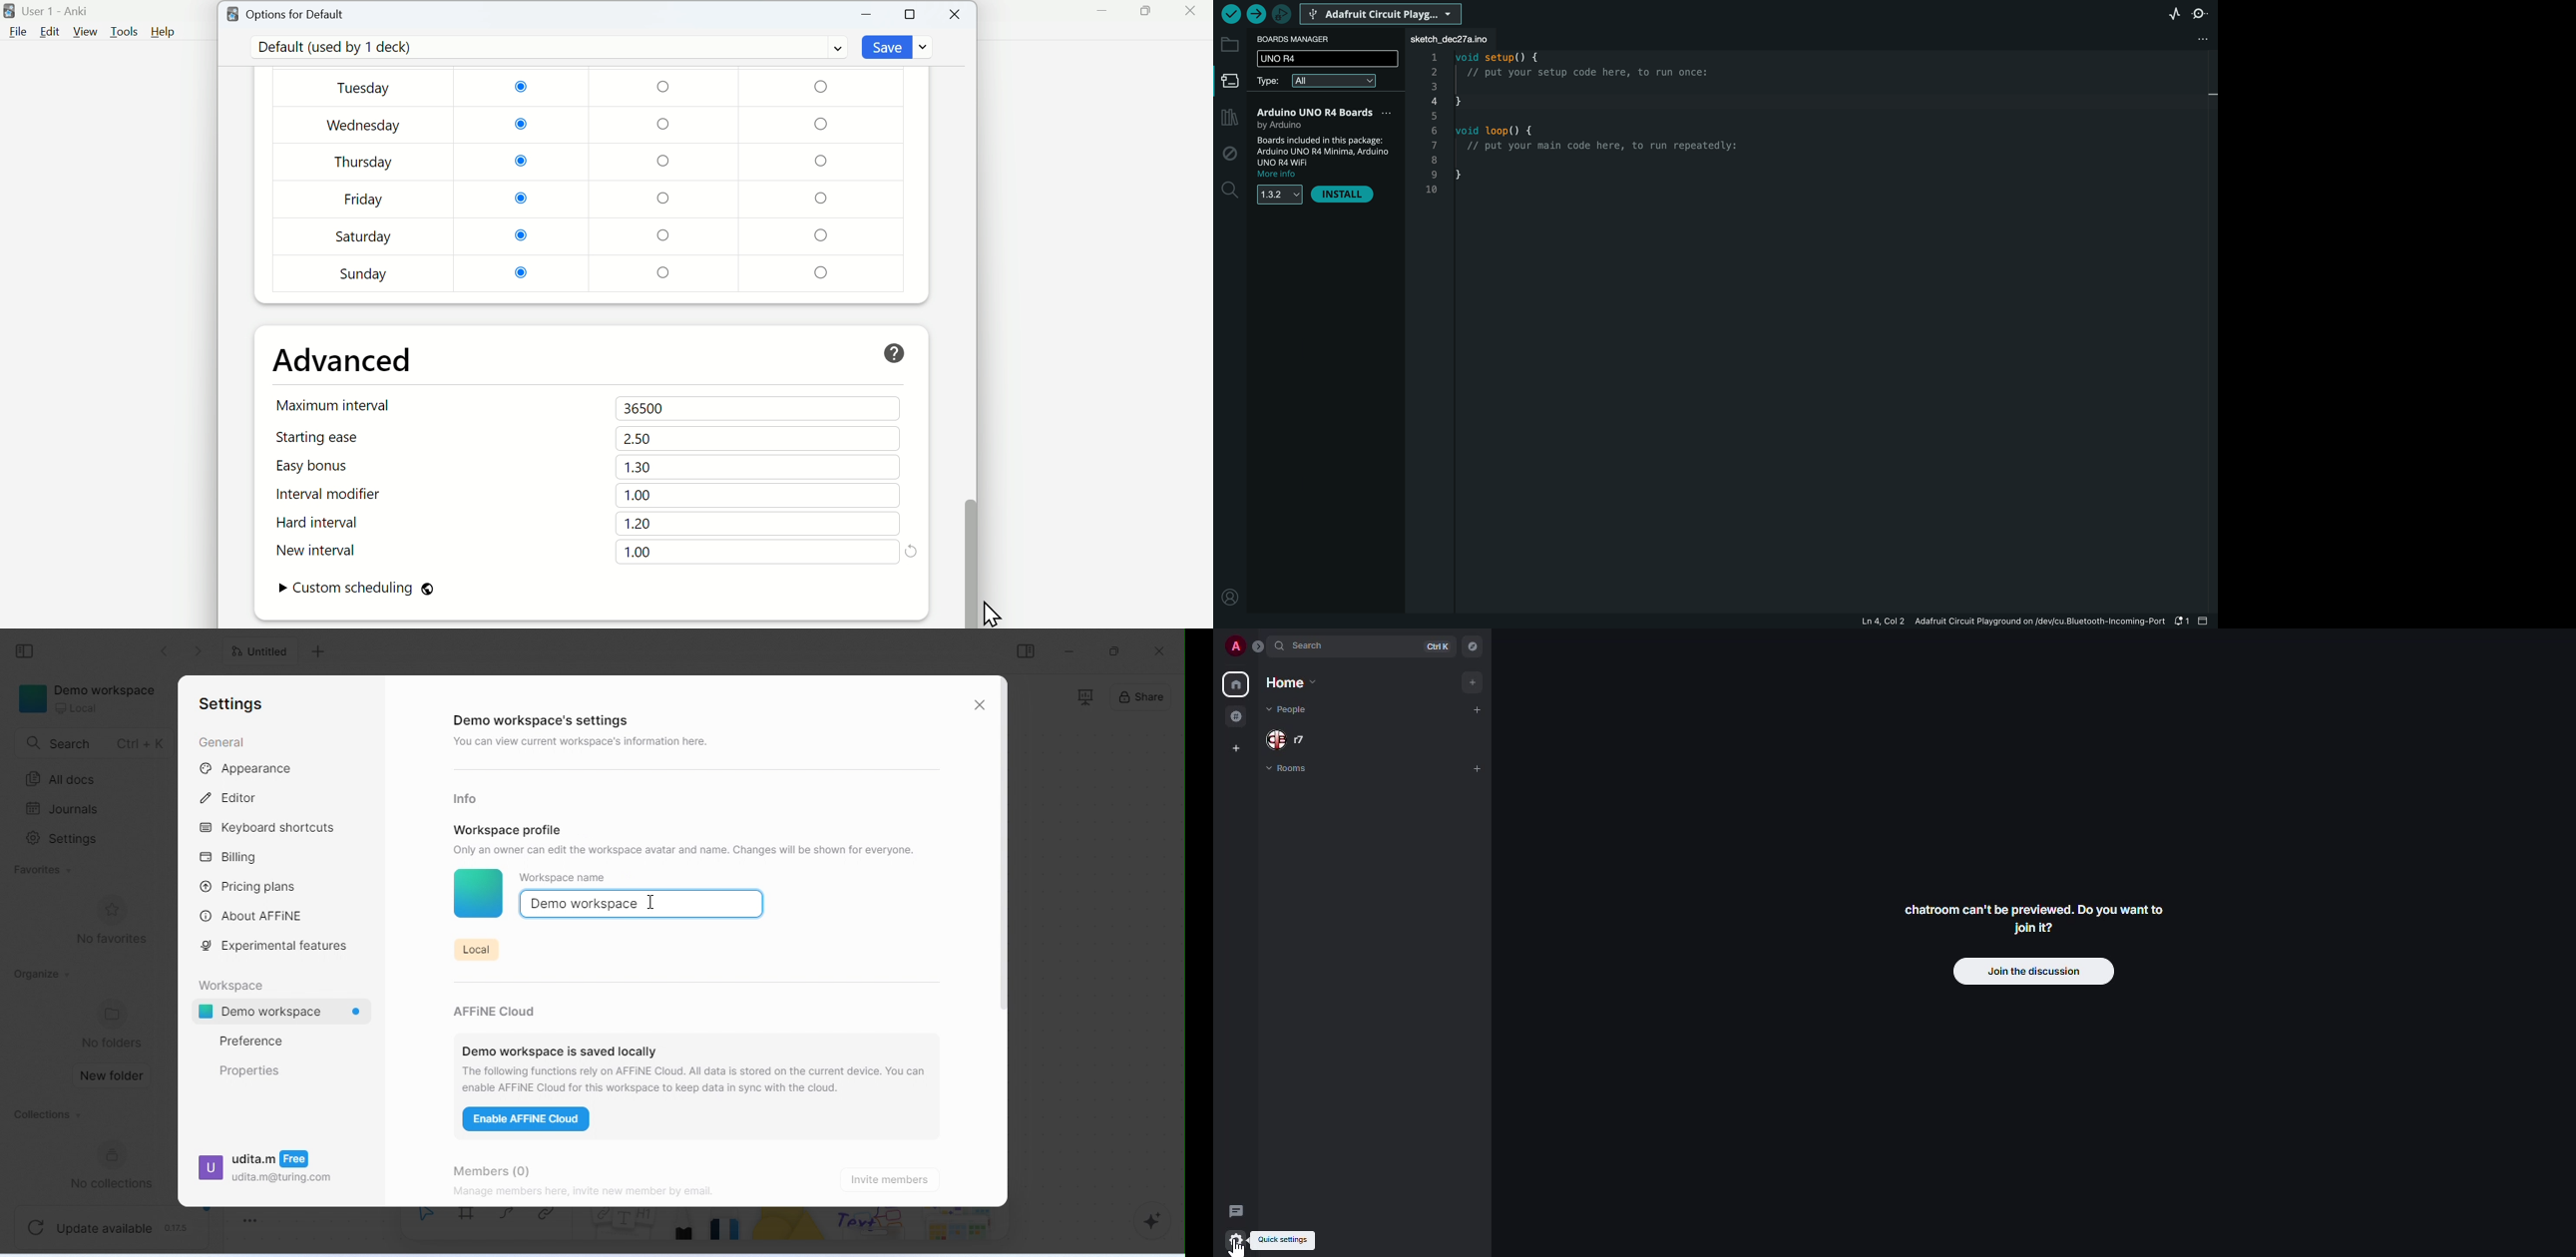  What do you see at coordinates (1229, 154) in the screenshot?
I see `debug` at bounding box center [1229, 154].